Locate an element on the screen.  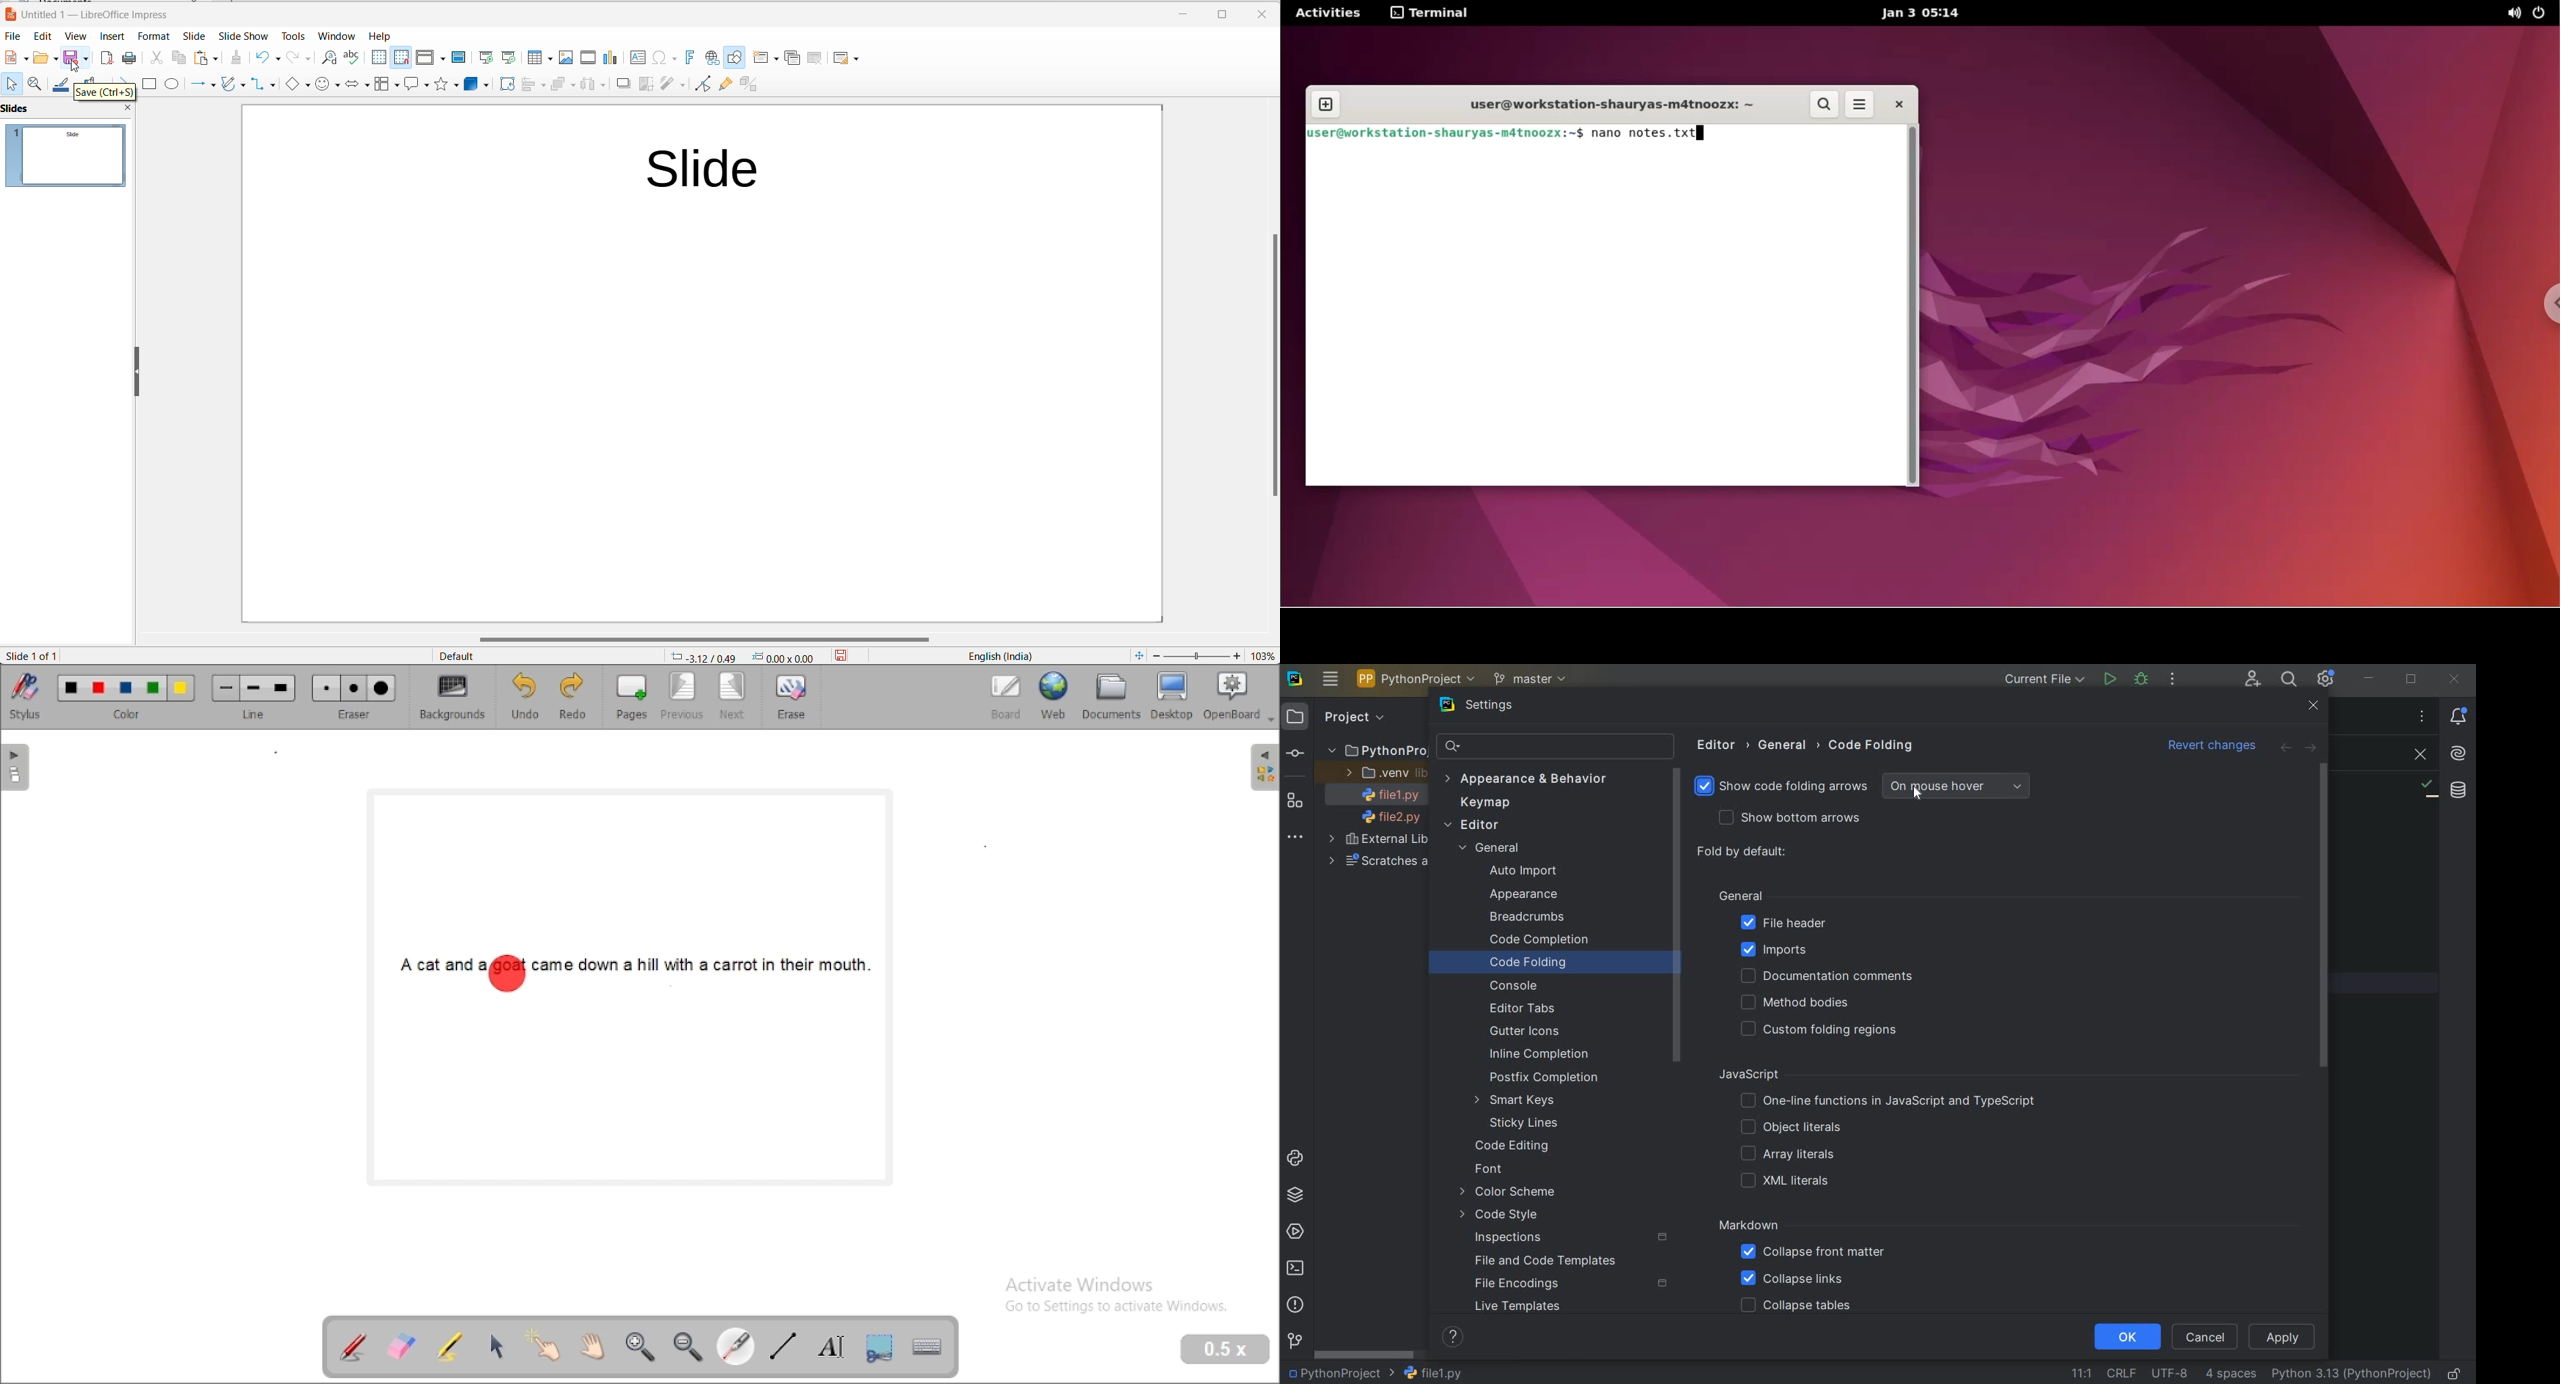
JAVASCRIPT is located at coordinates (1765, 1075).